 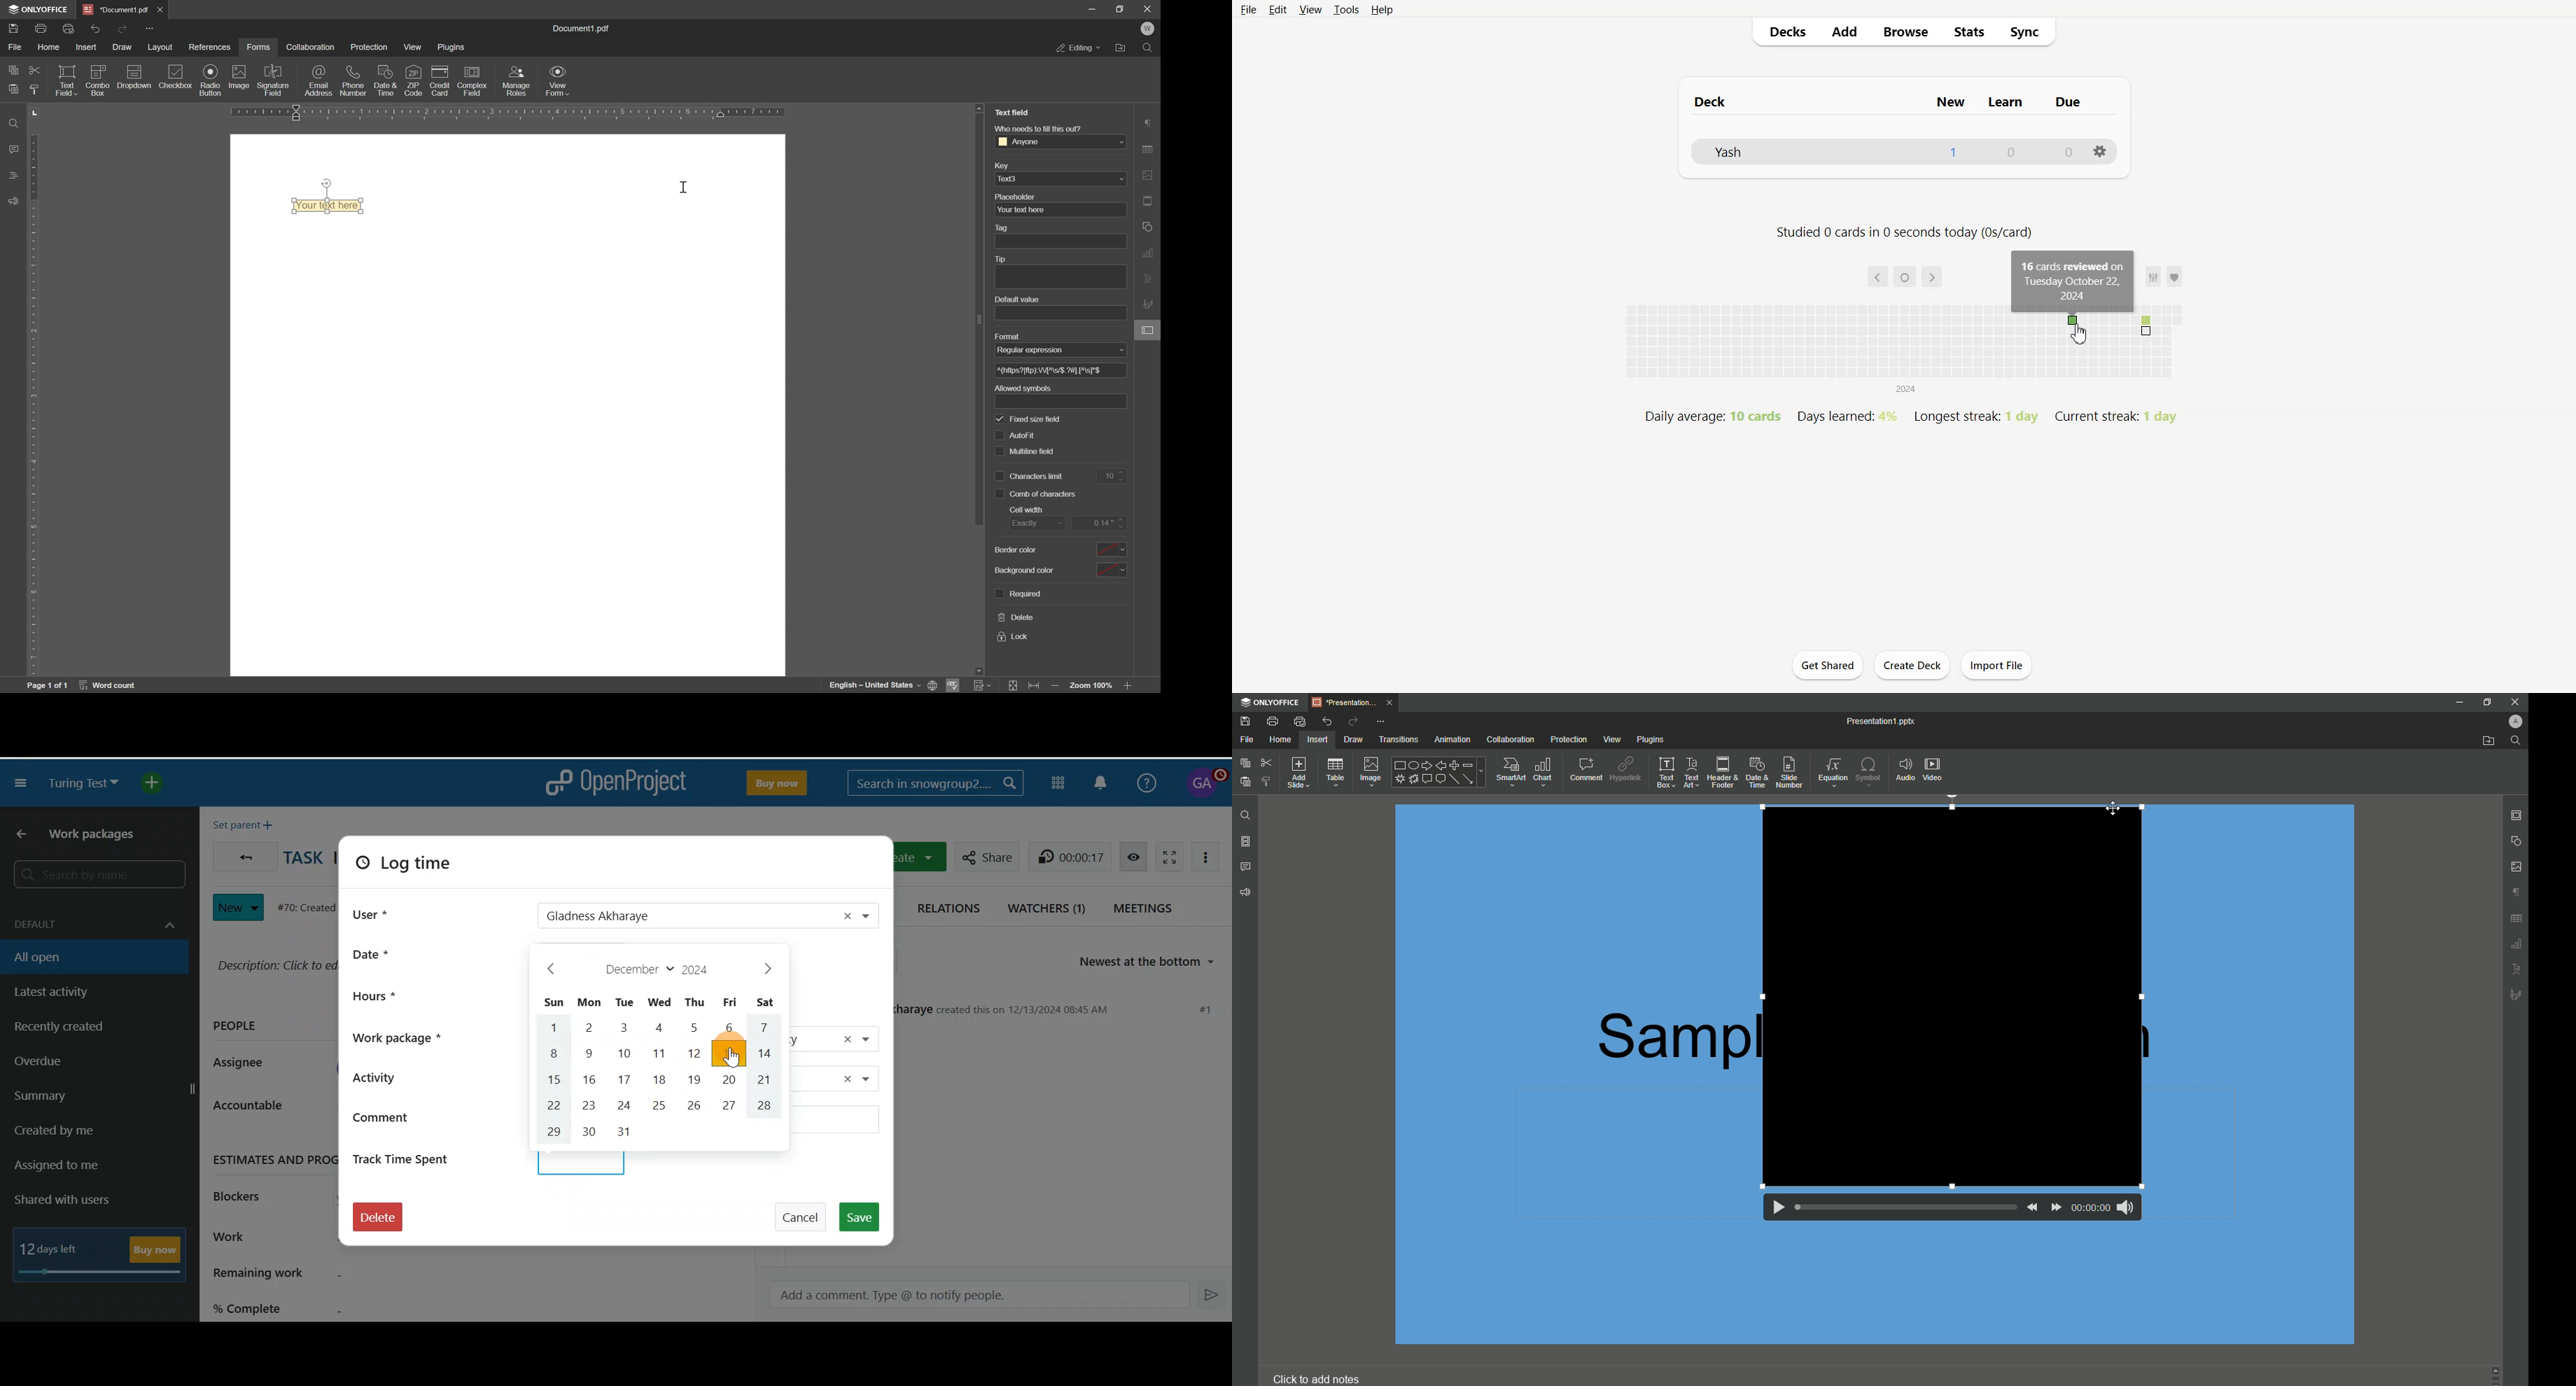 What do you see at coordinates (1246, 895) in the screenshot?
I see `Feedback` at bounding box center [1246, 895].